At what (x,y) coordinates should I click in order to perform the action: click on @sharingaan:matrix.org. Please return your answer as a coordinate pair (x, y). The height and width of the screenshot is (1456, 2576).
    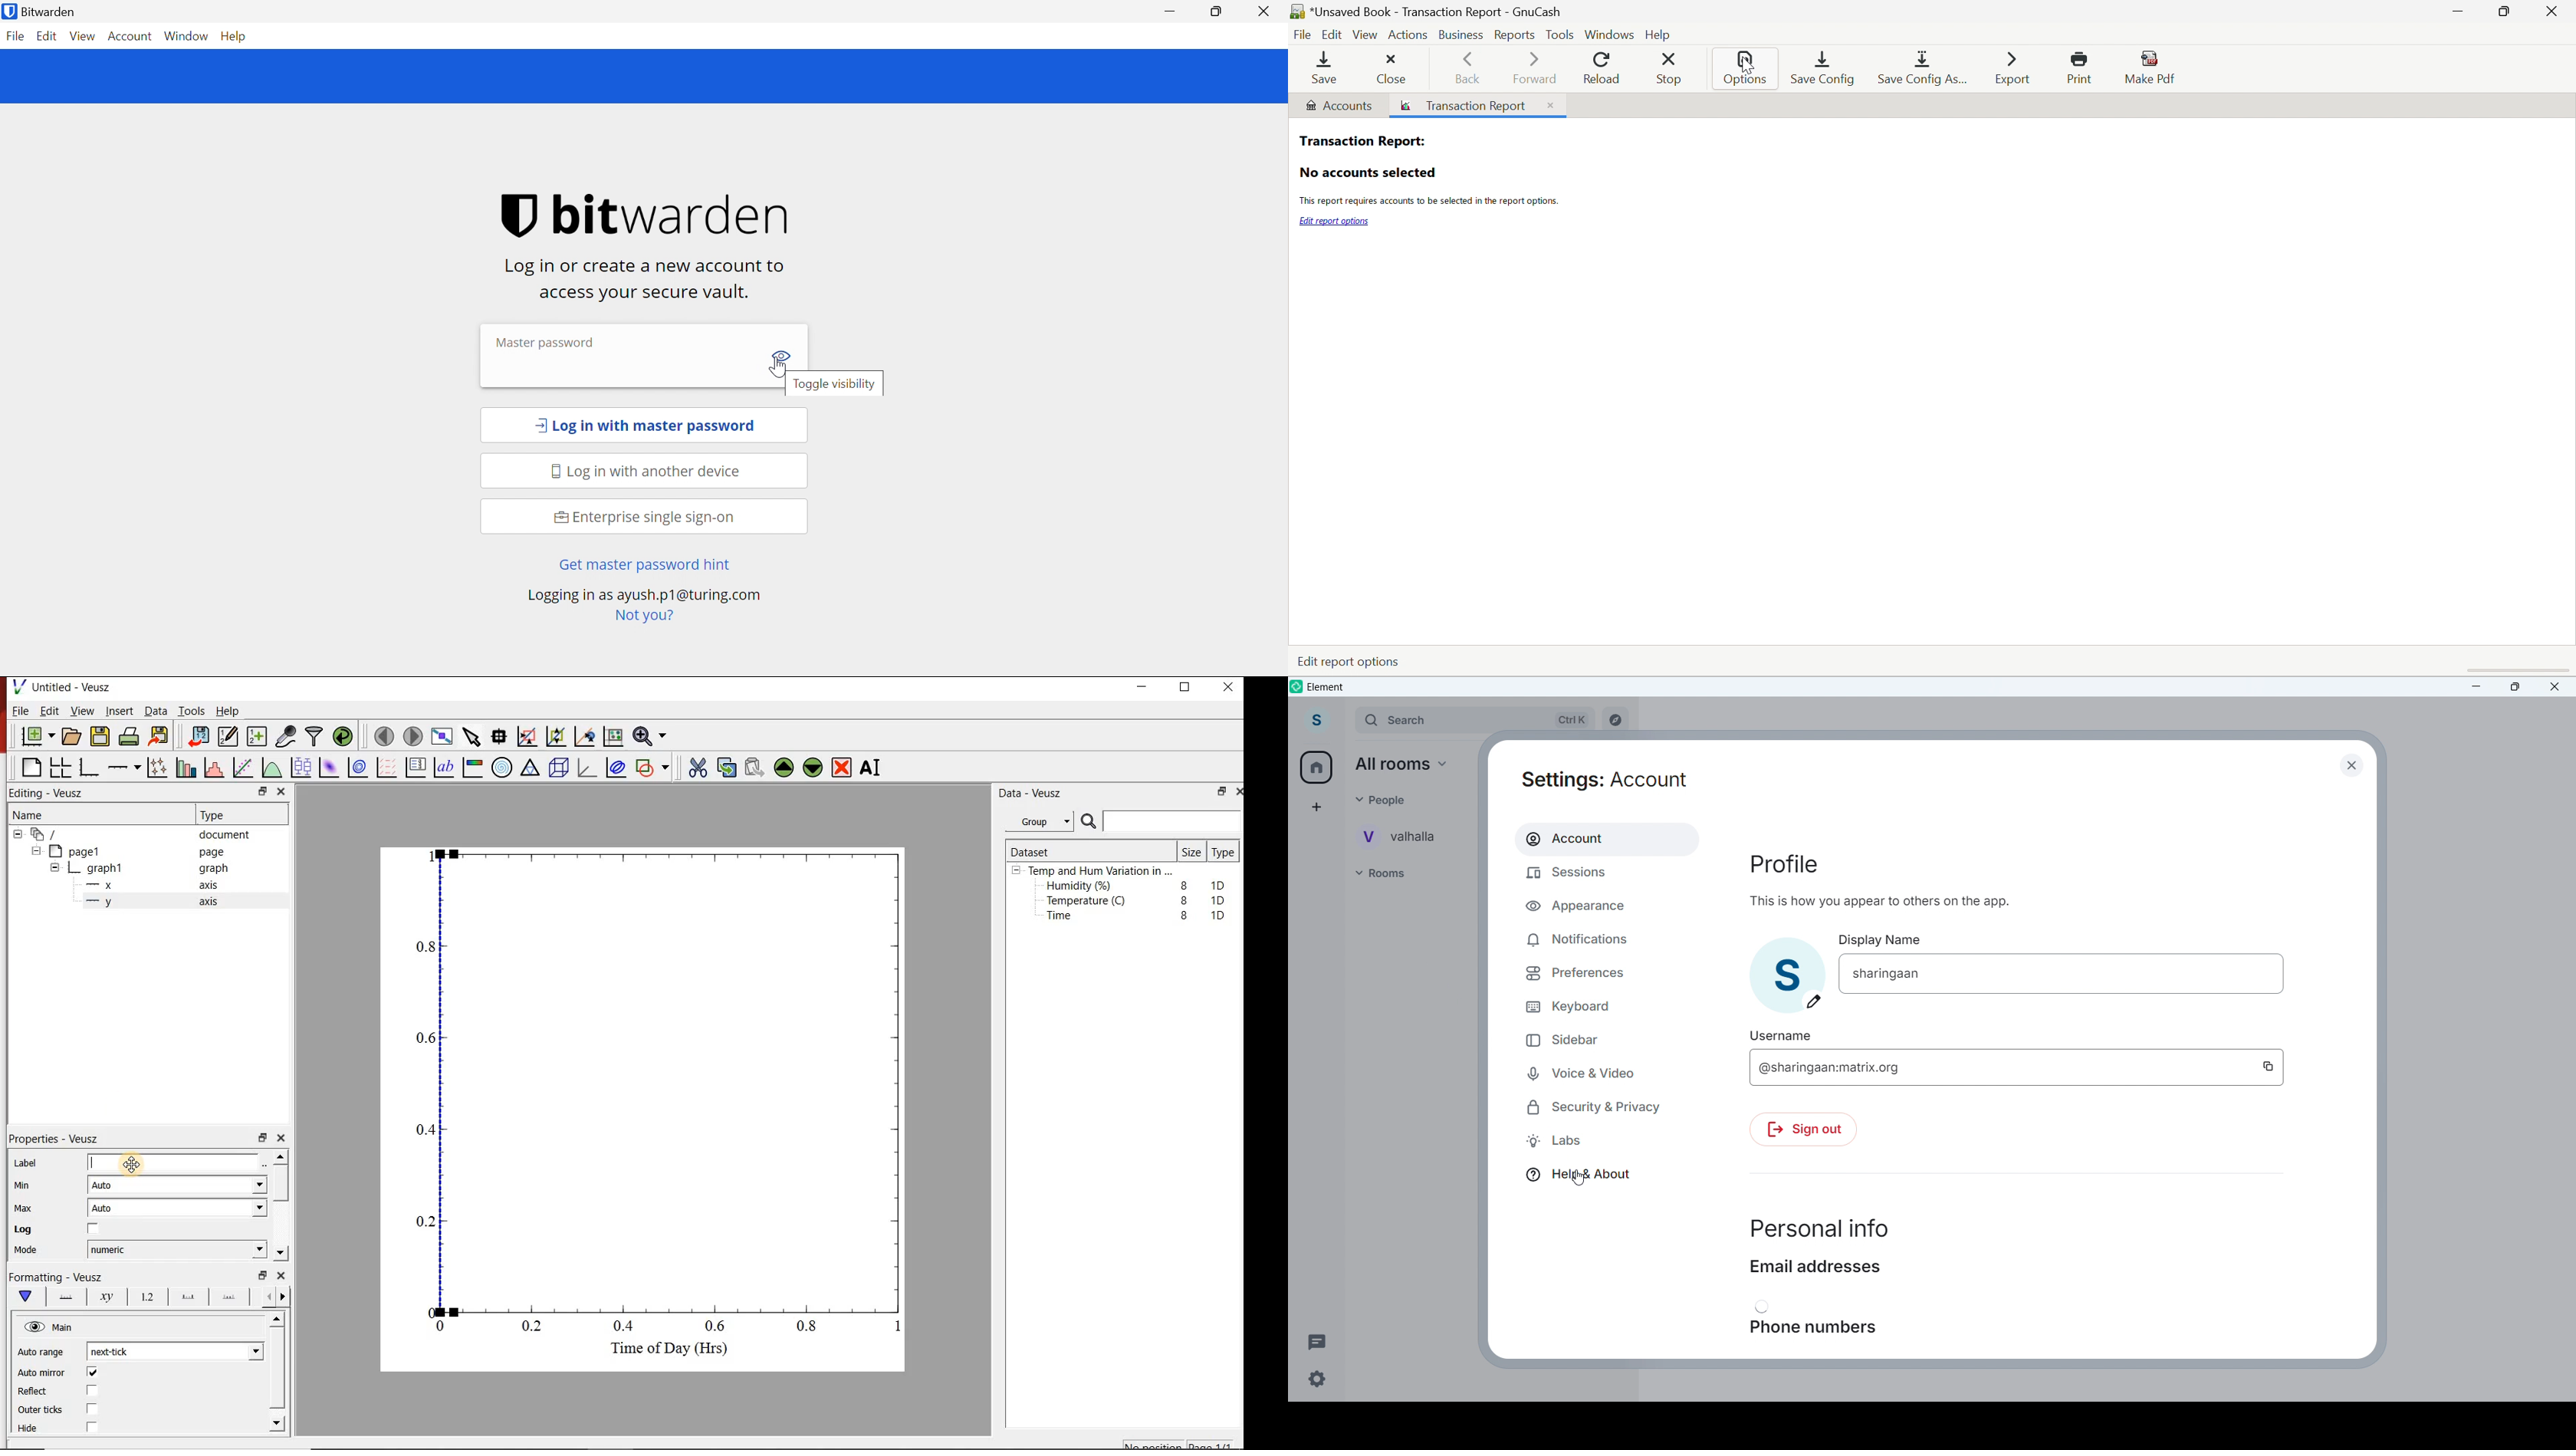
    Looking at the image, I should click on (1988, 1067).